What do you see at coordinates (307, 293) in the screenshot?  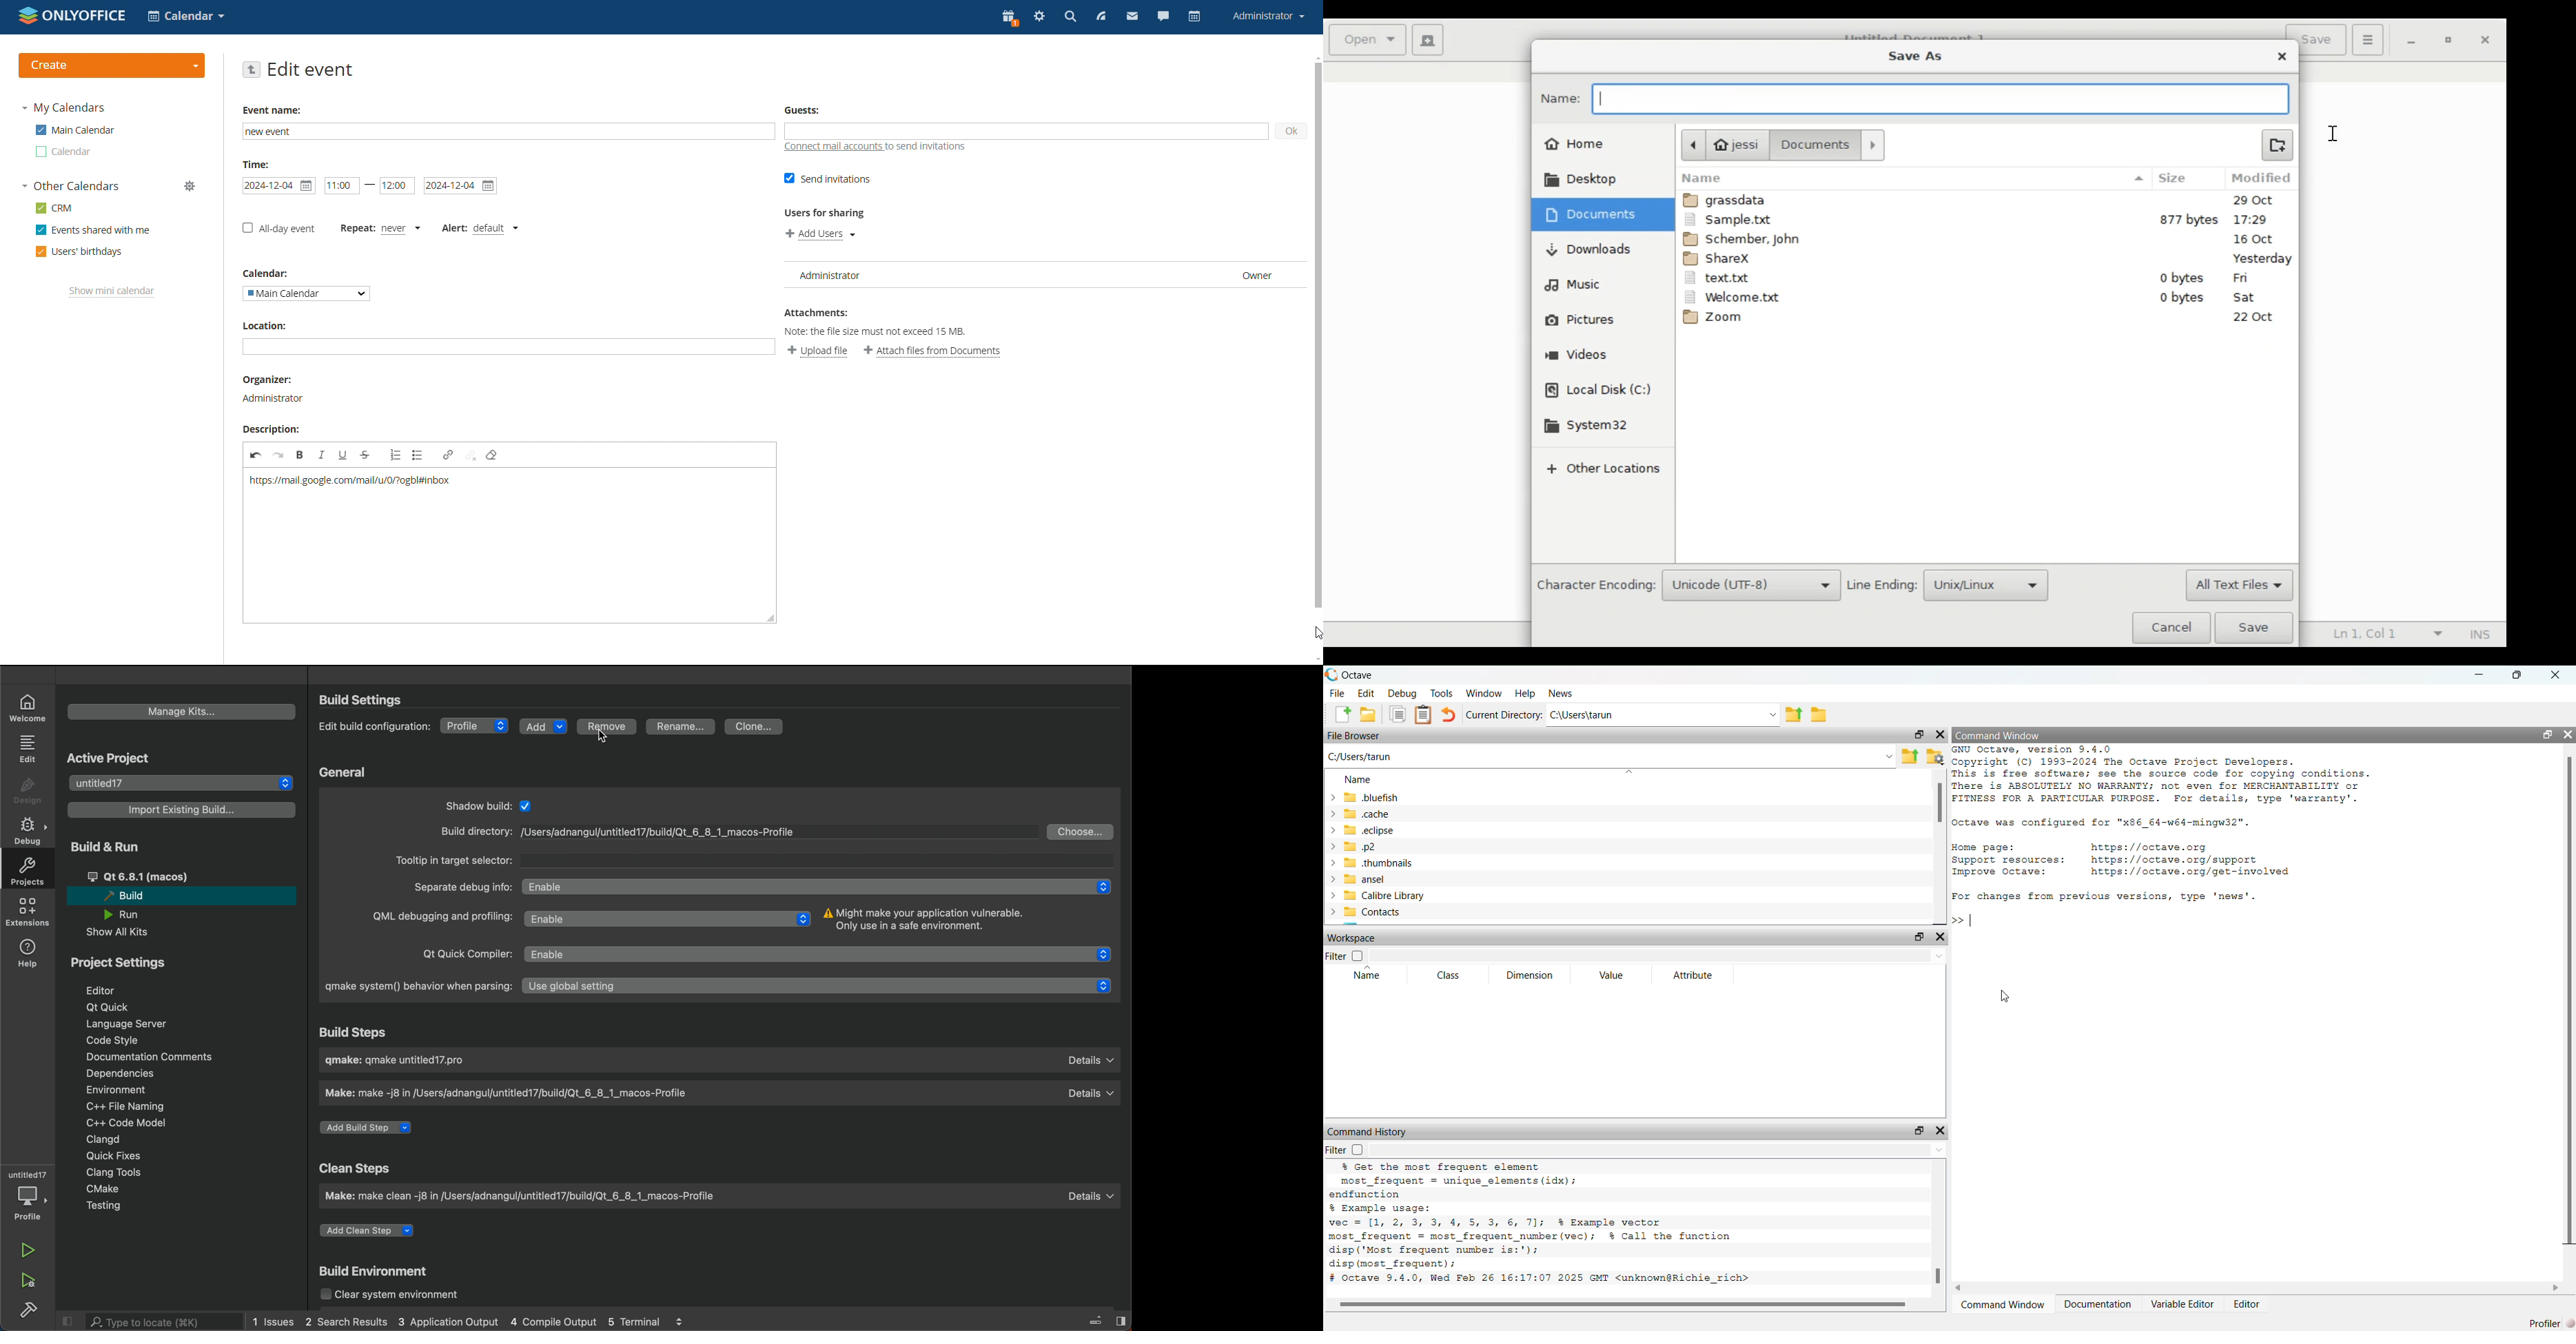 I see `select calendar` at bounding box center [307, 293].